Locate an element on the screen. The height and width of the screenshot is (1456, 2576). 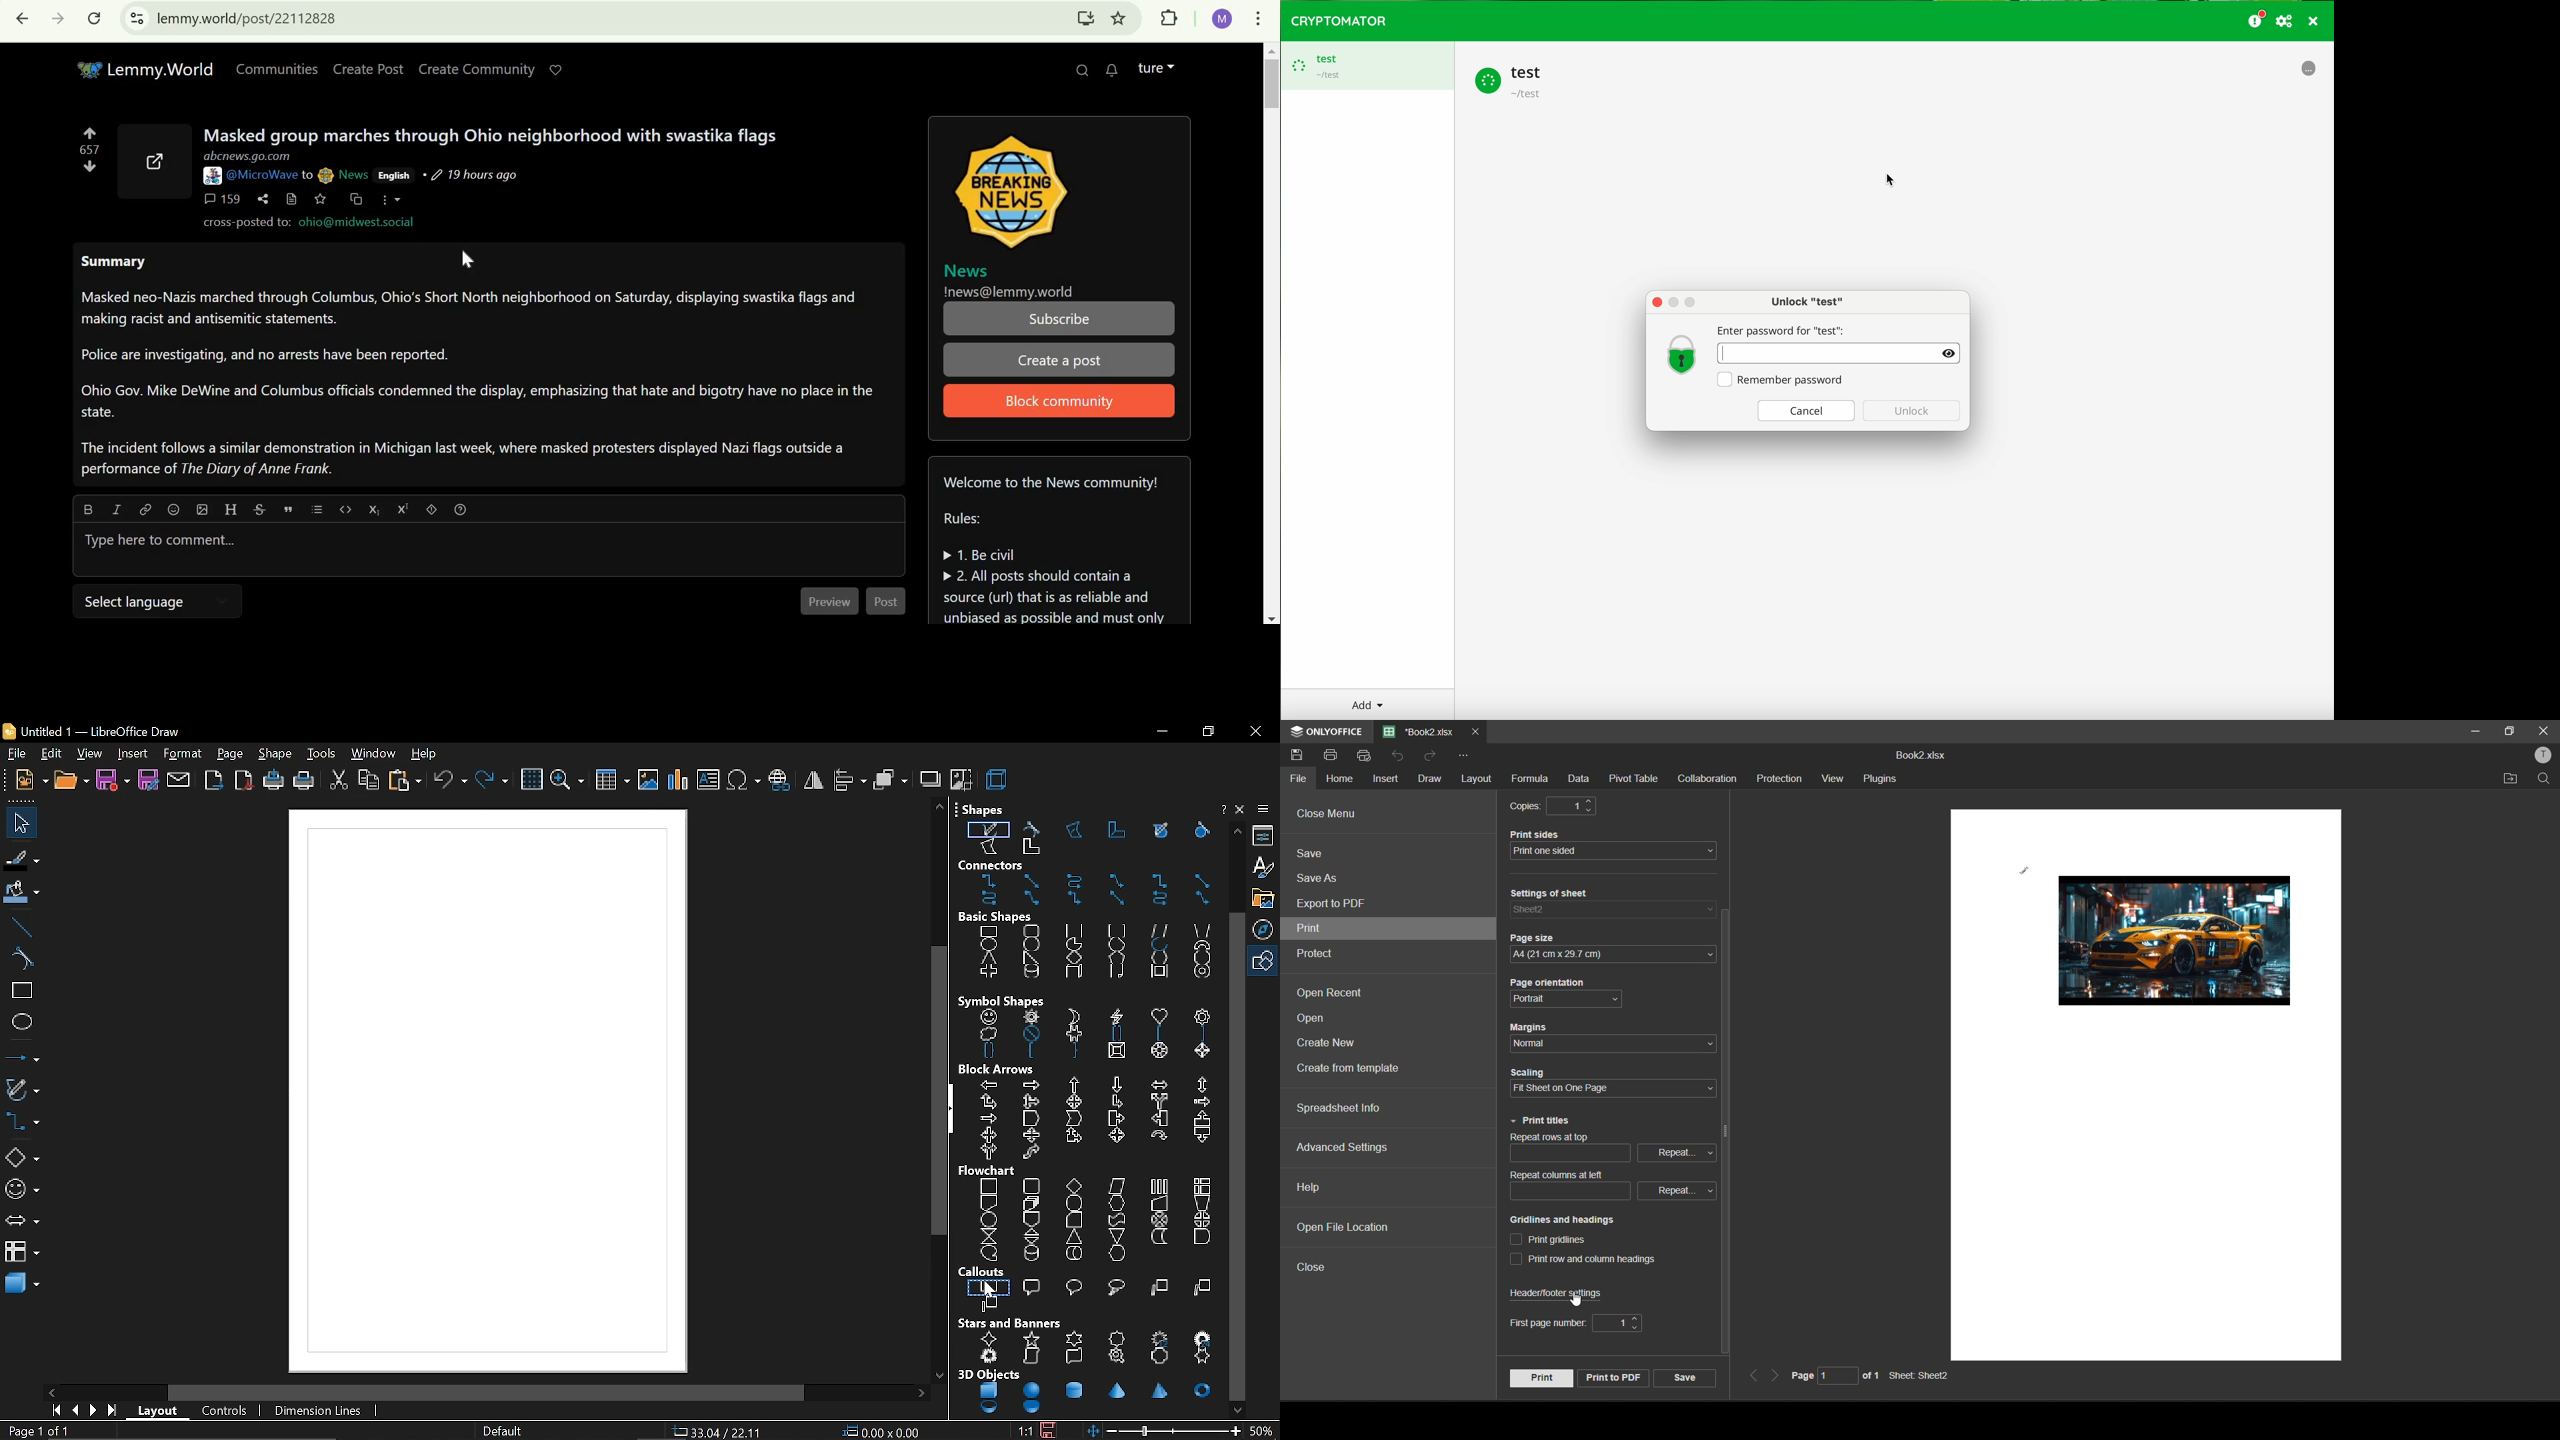
fill color is located at coordinates (22, 892).